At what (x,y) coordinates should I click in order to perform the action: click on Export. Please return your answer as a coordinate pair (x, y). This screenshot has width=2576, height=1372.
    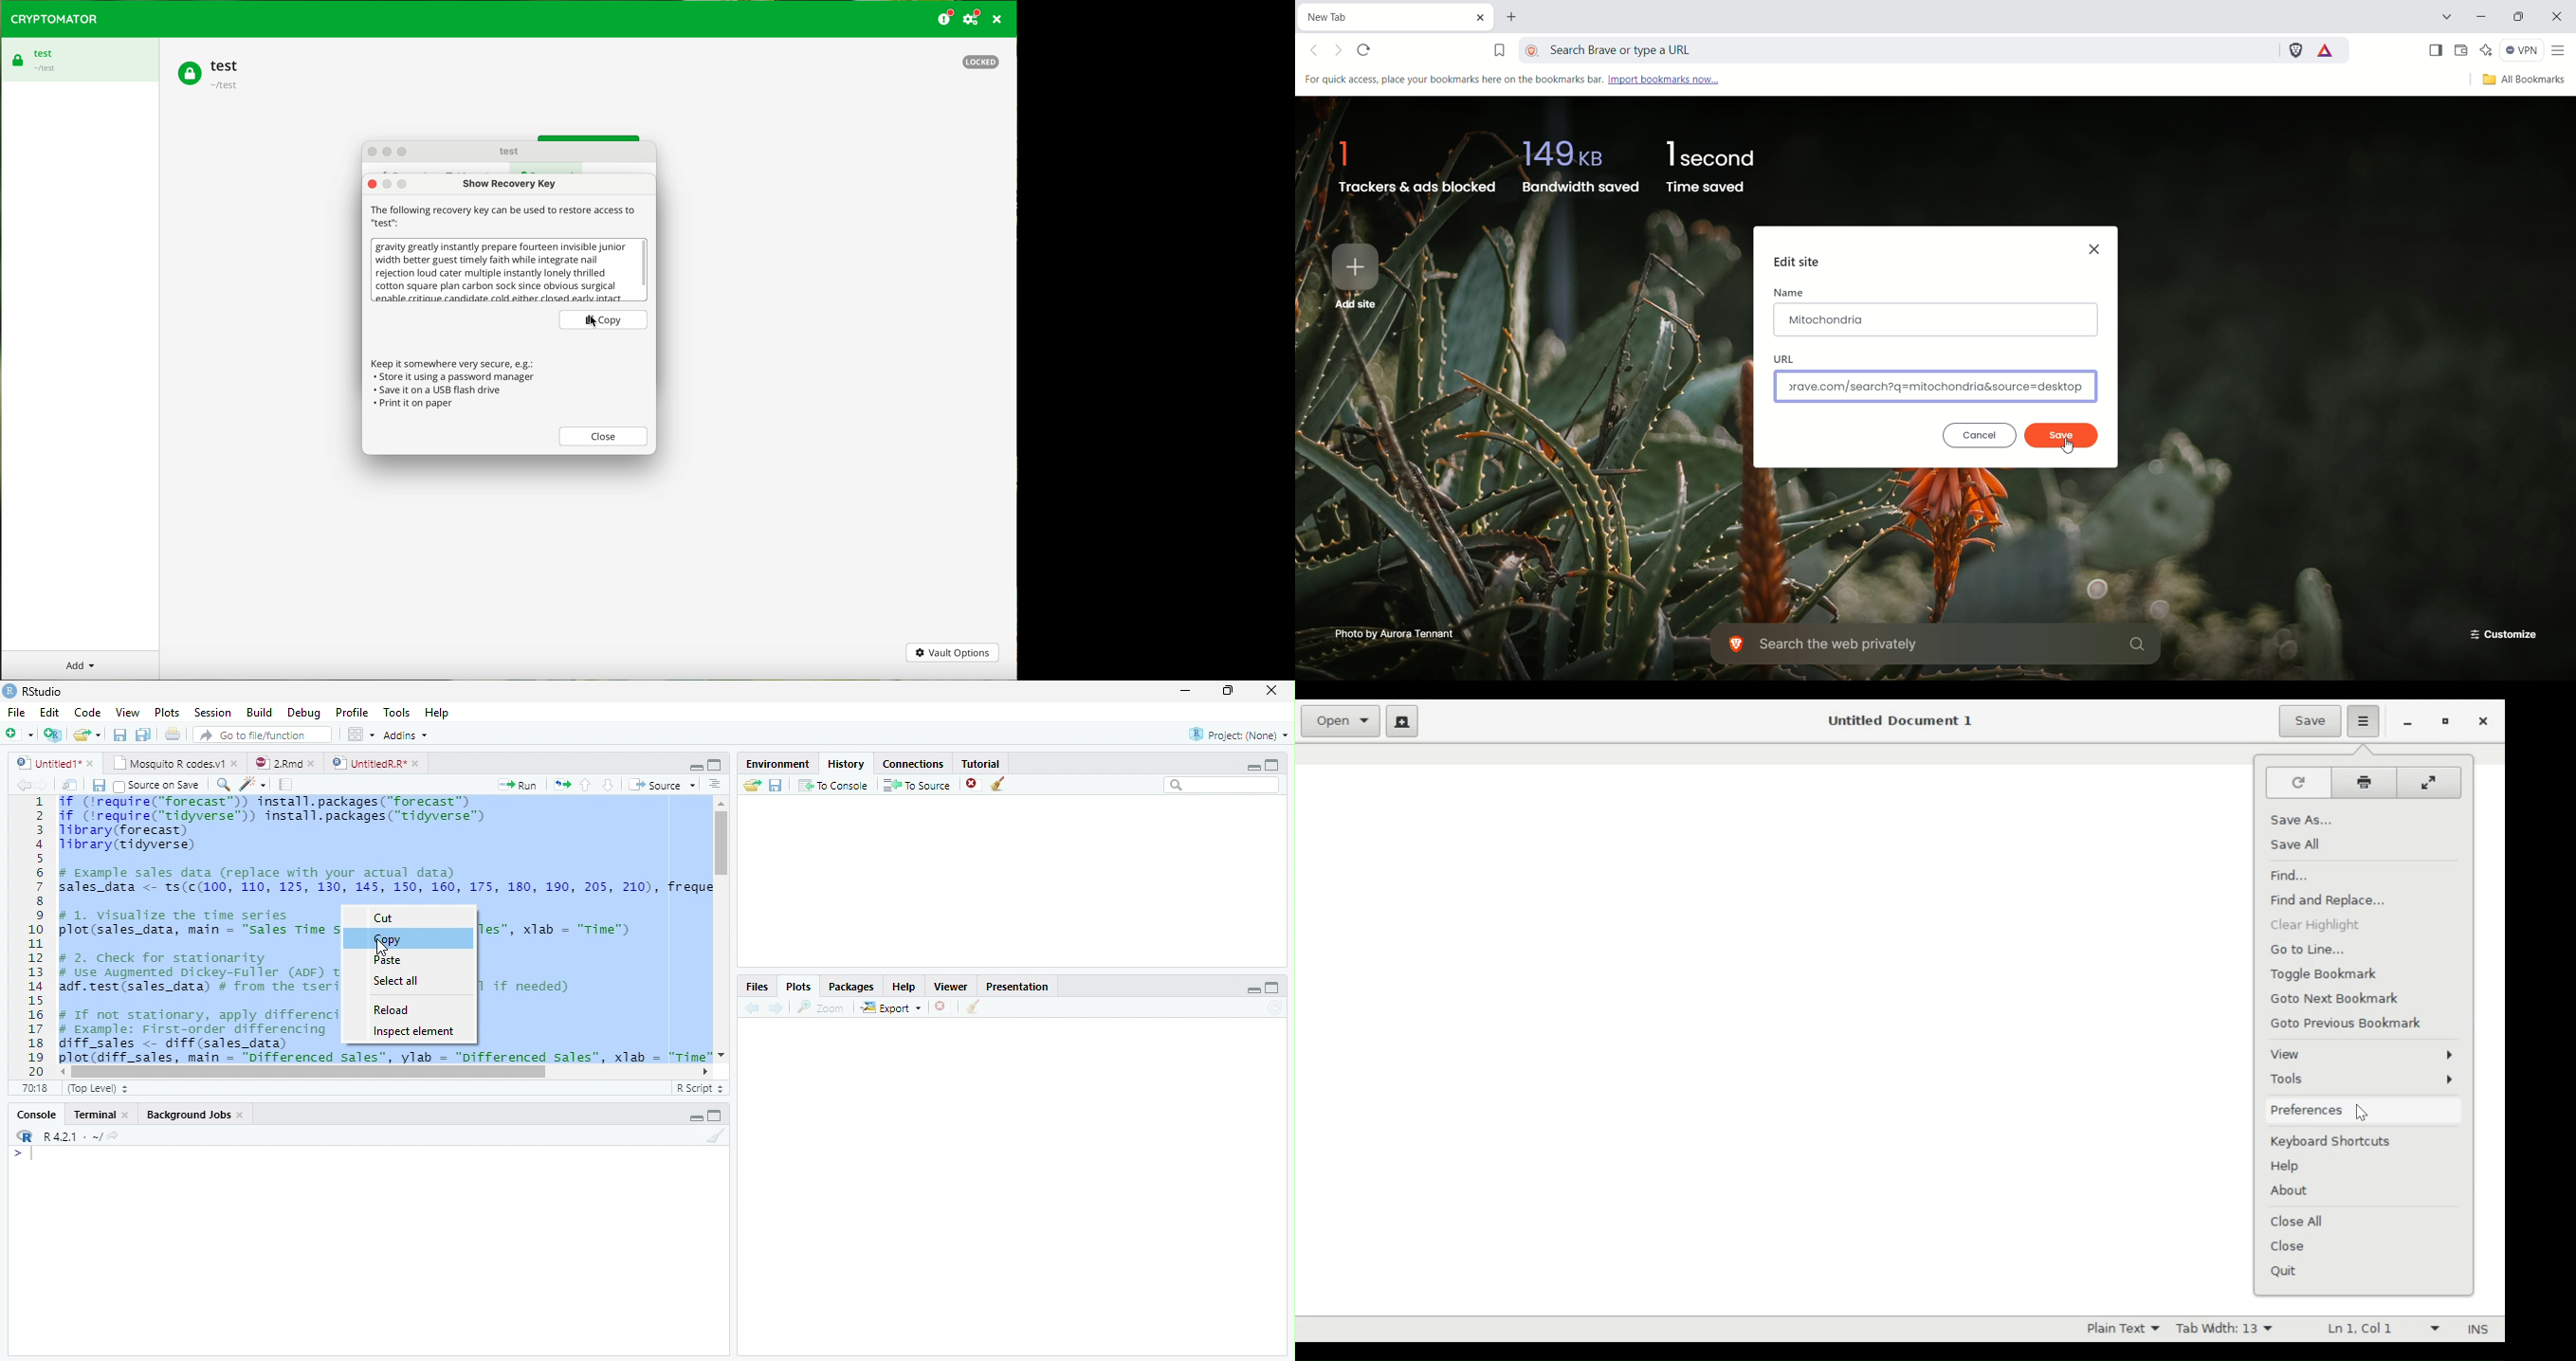
    Looking at the image, I should click on (891, 1007).